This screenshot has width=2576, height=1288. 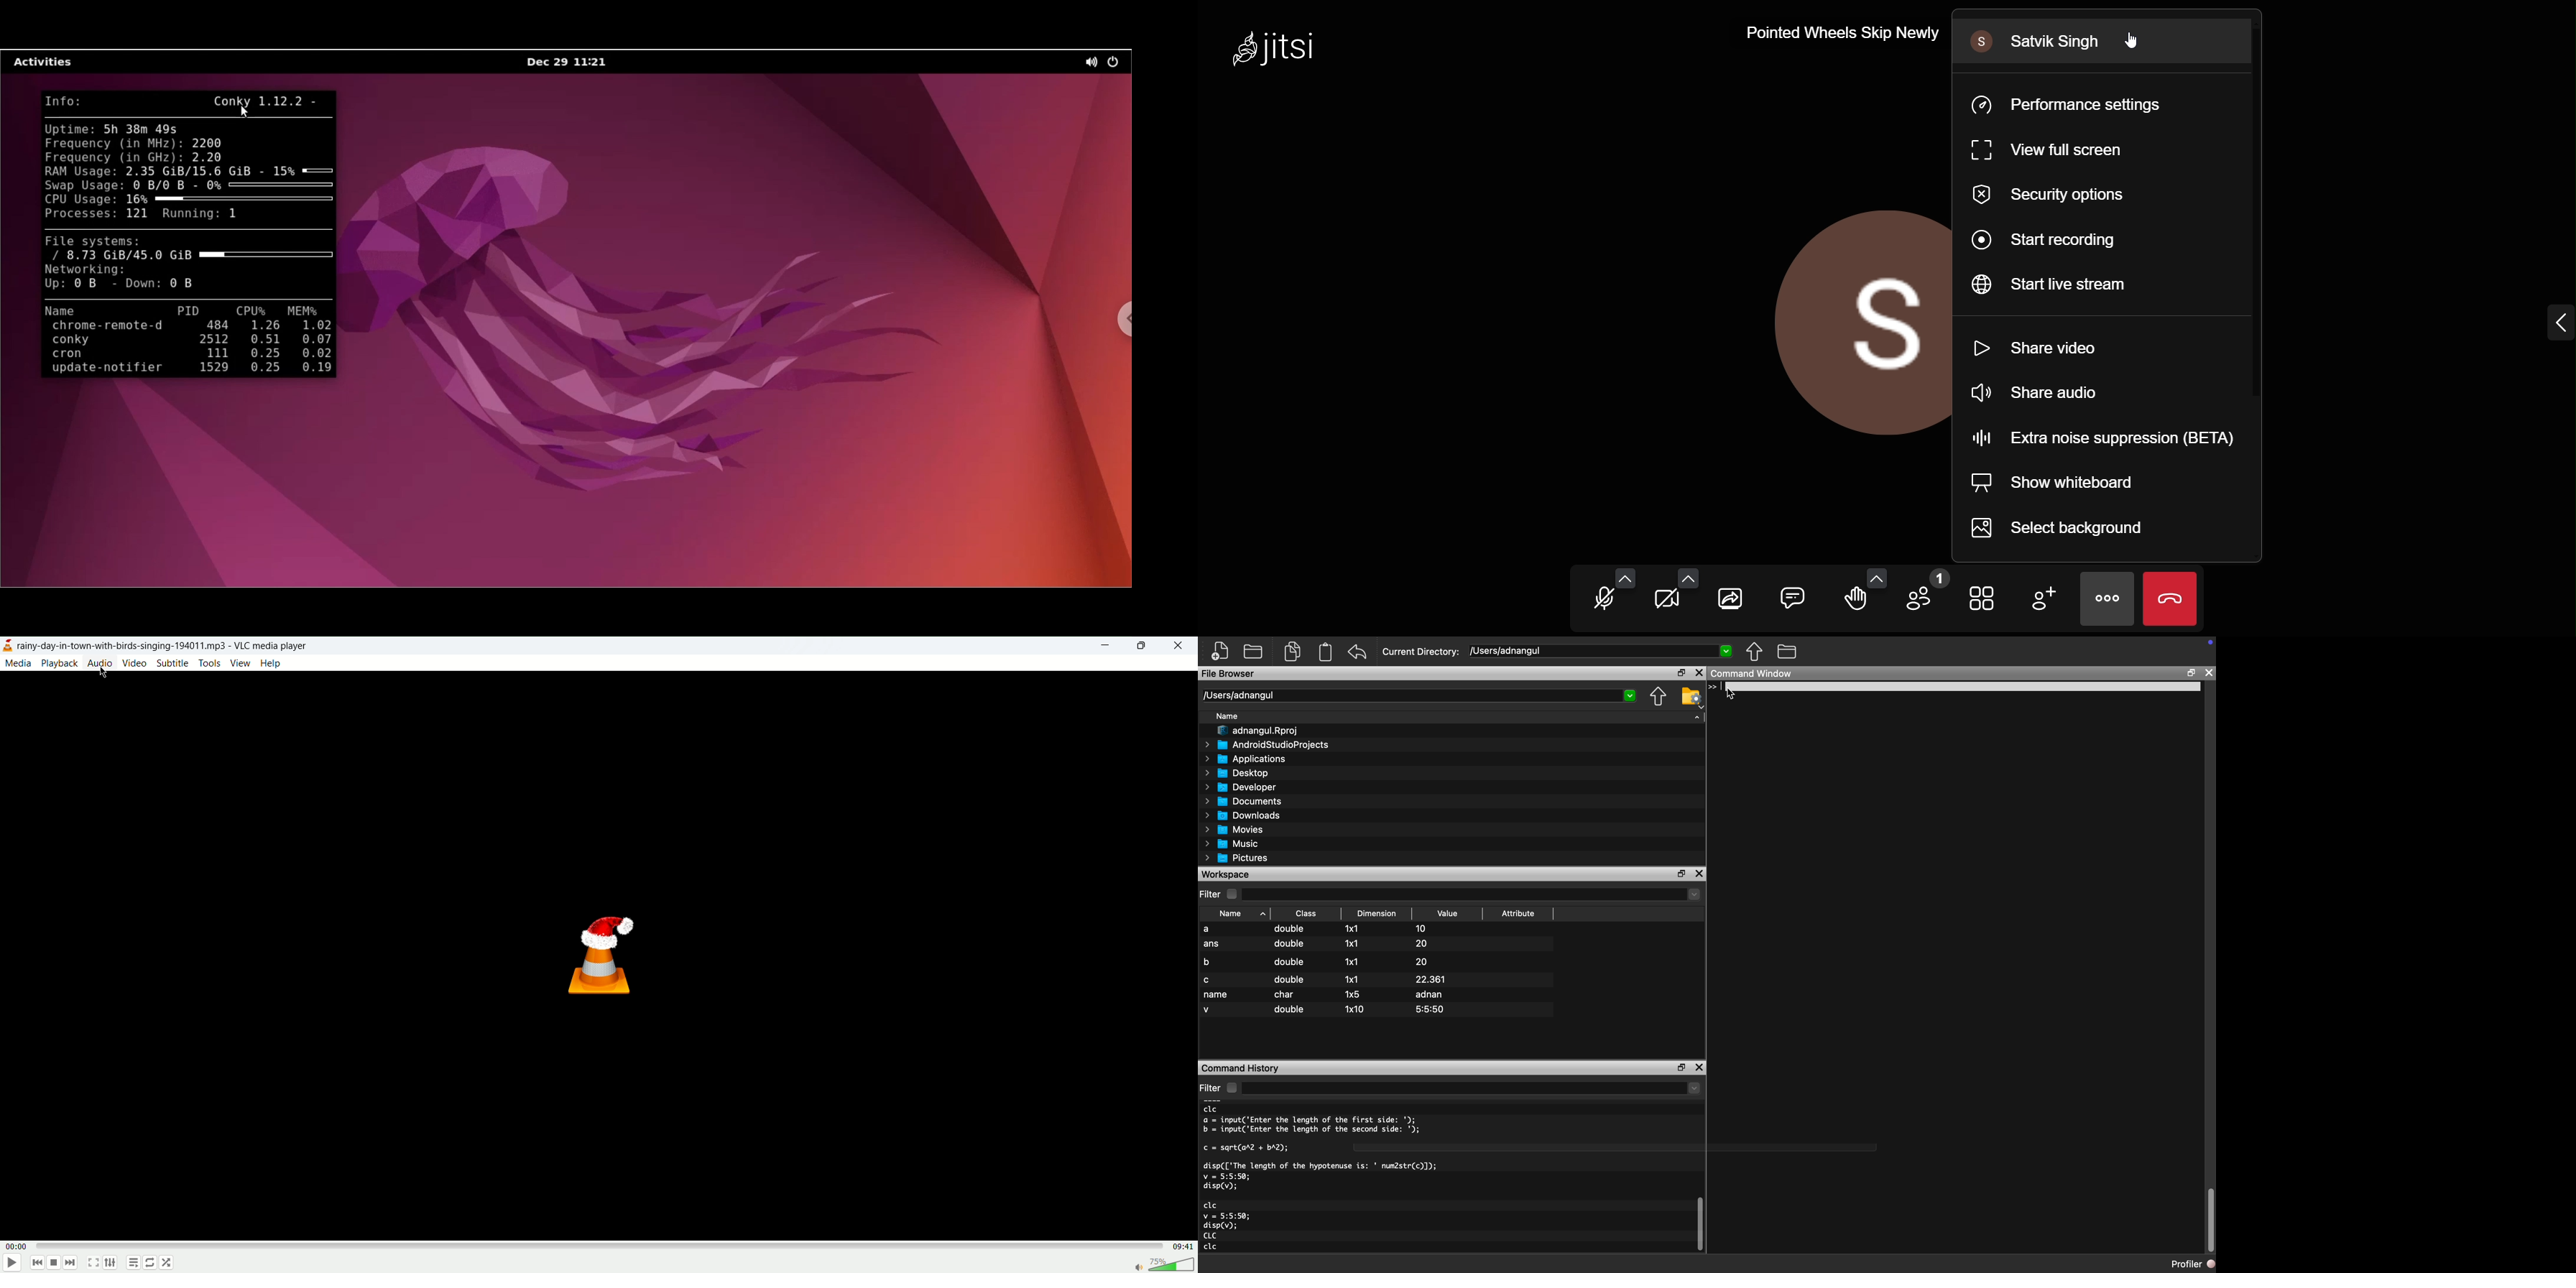 I want to click on Video, so click(x=1454, y=912).